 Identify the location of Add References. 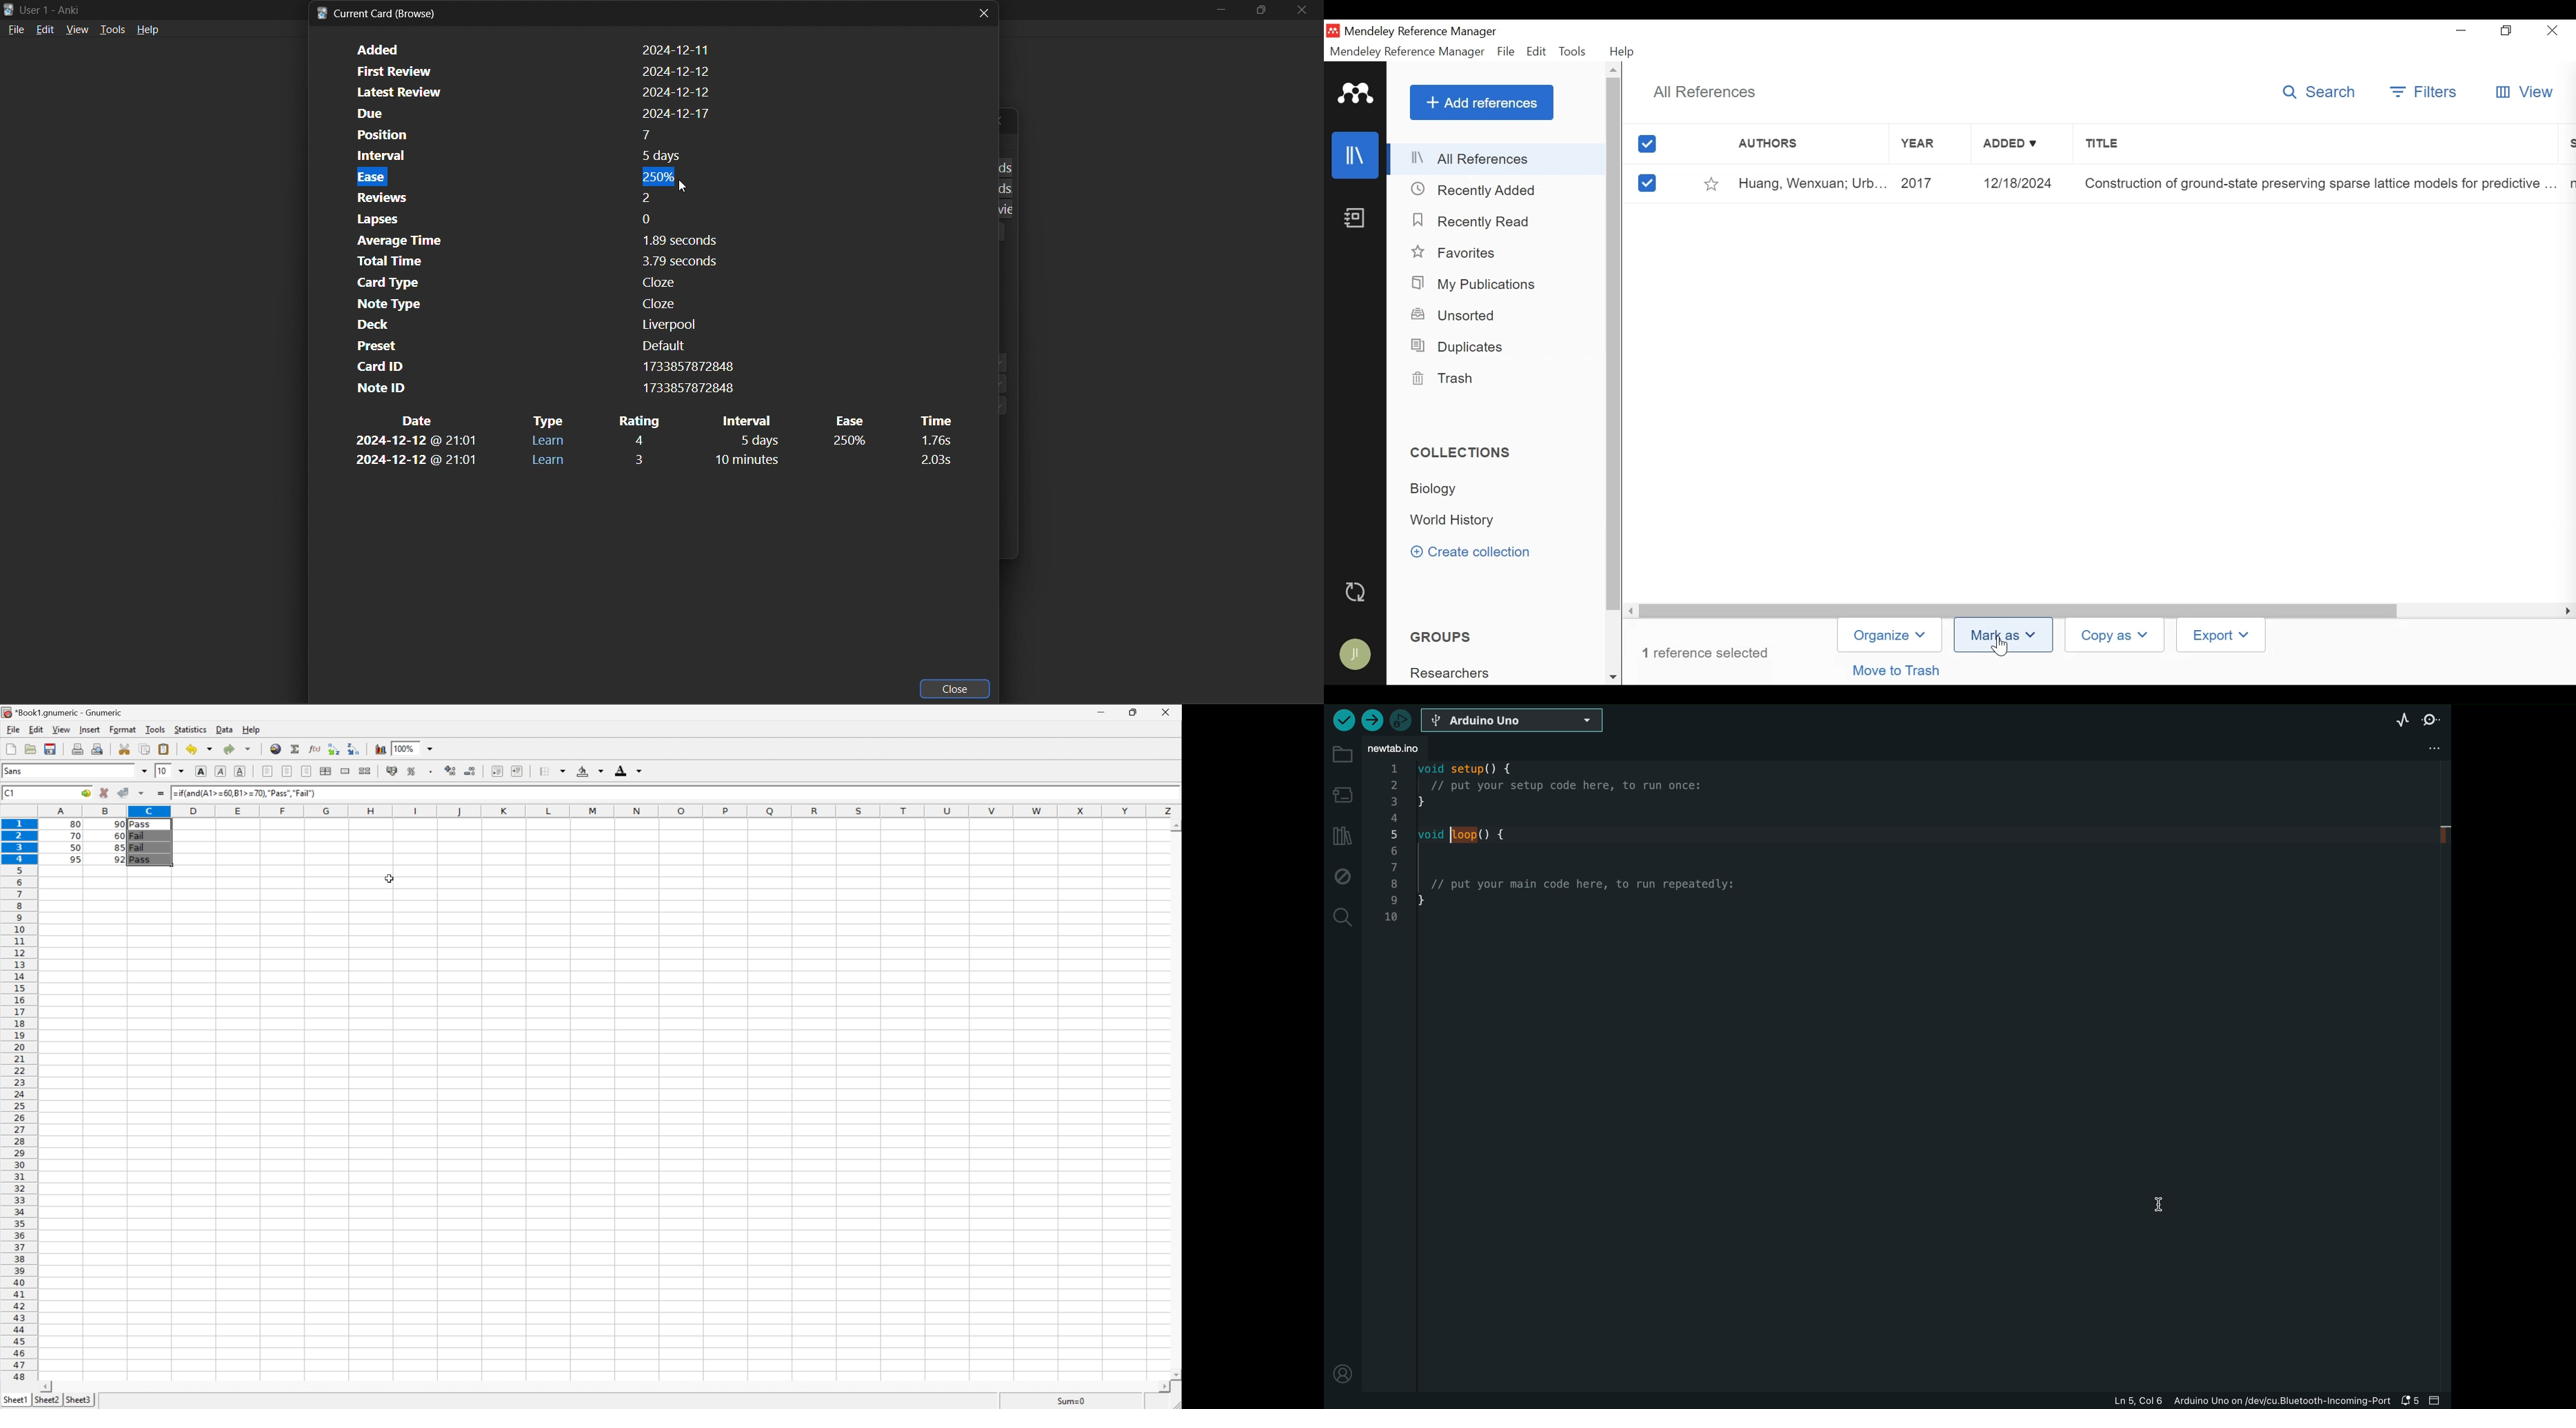
(1482, 102).